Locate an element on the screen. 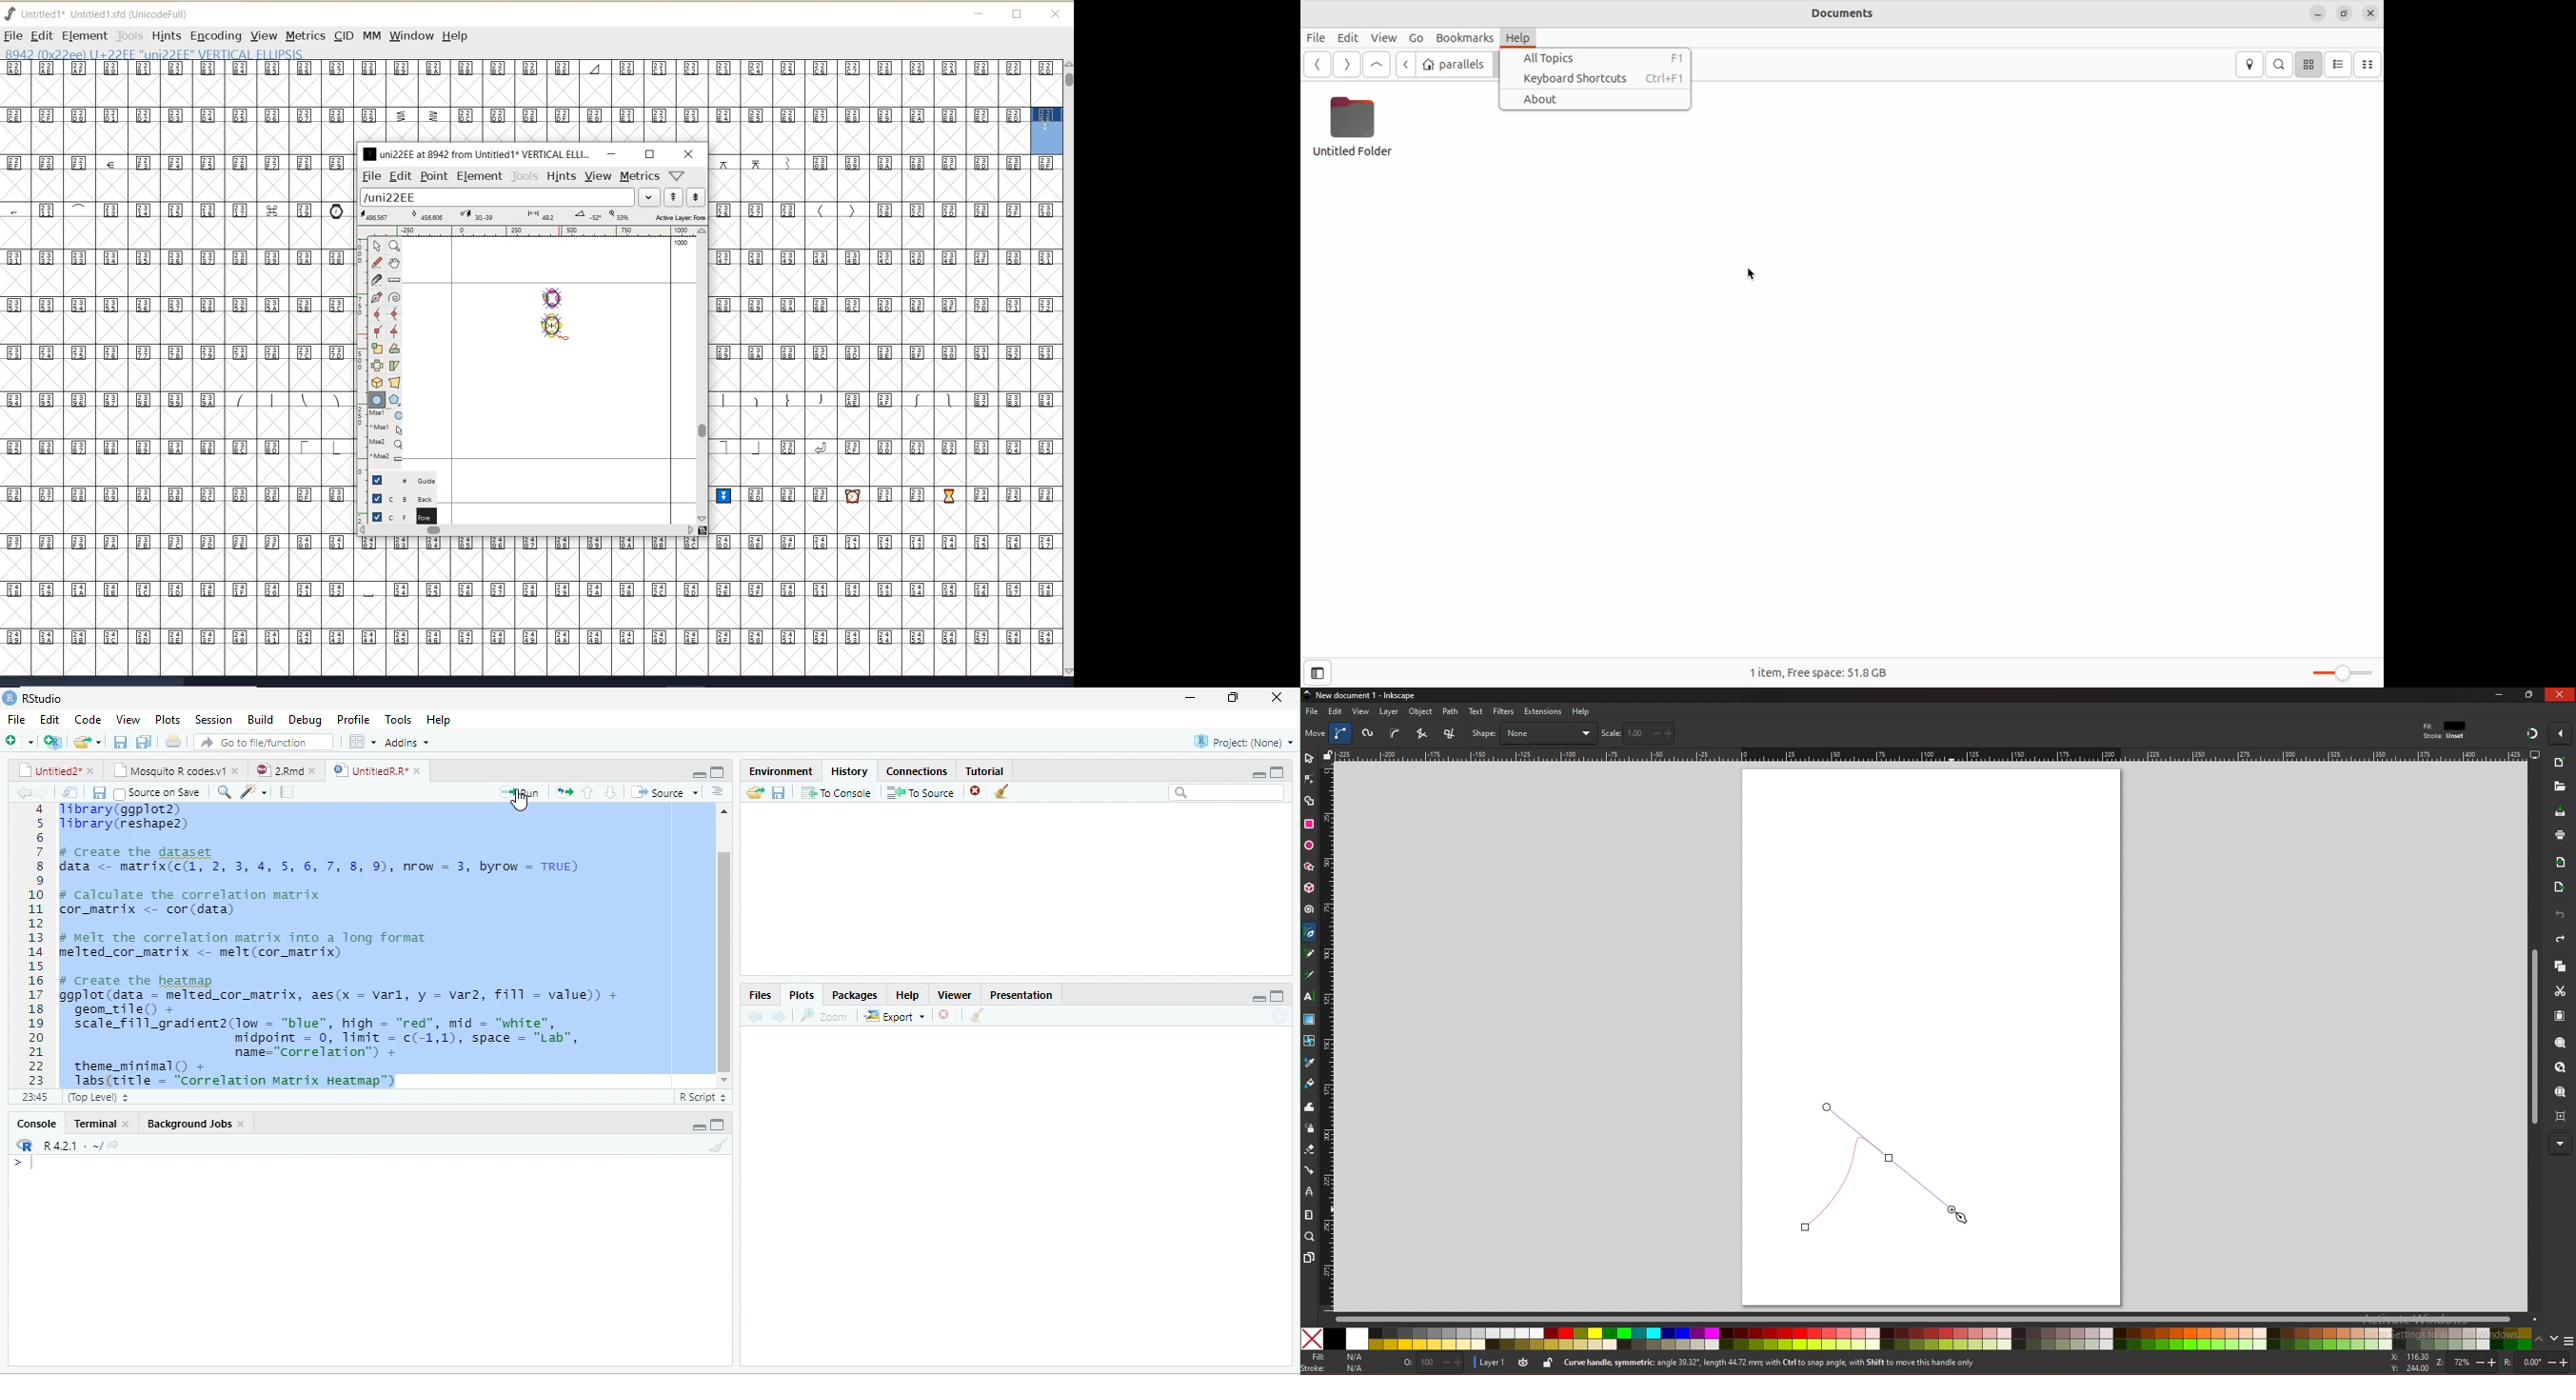  plots is located at coordinates (803, 995).